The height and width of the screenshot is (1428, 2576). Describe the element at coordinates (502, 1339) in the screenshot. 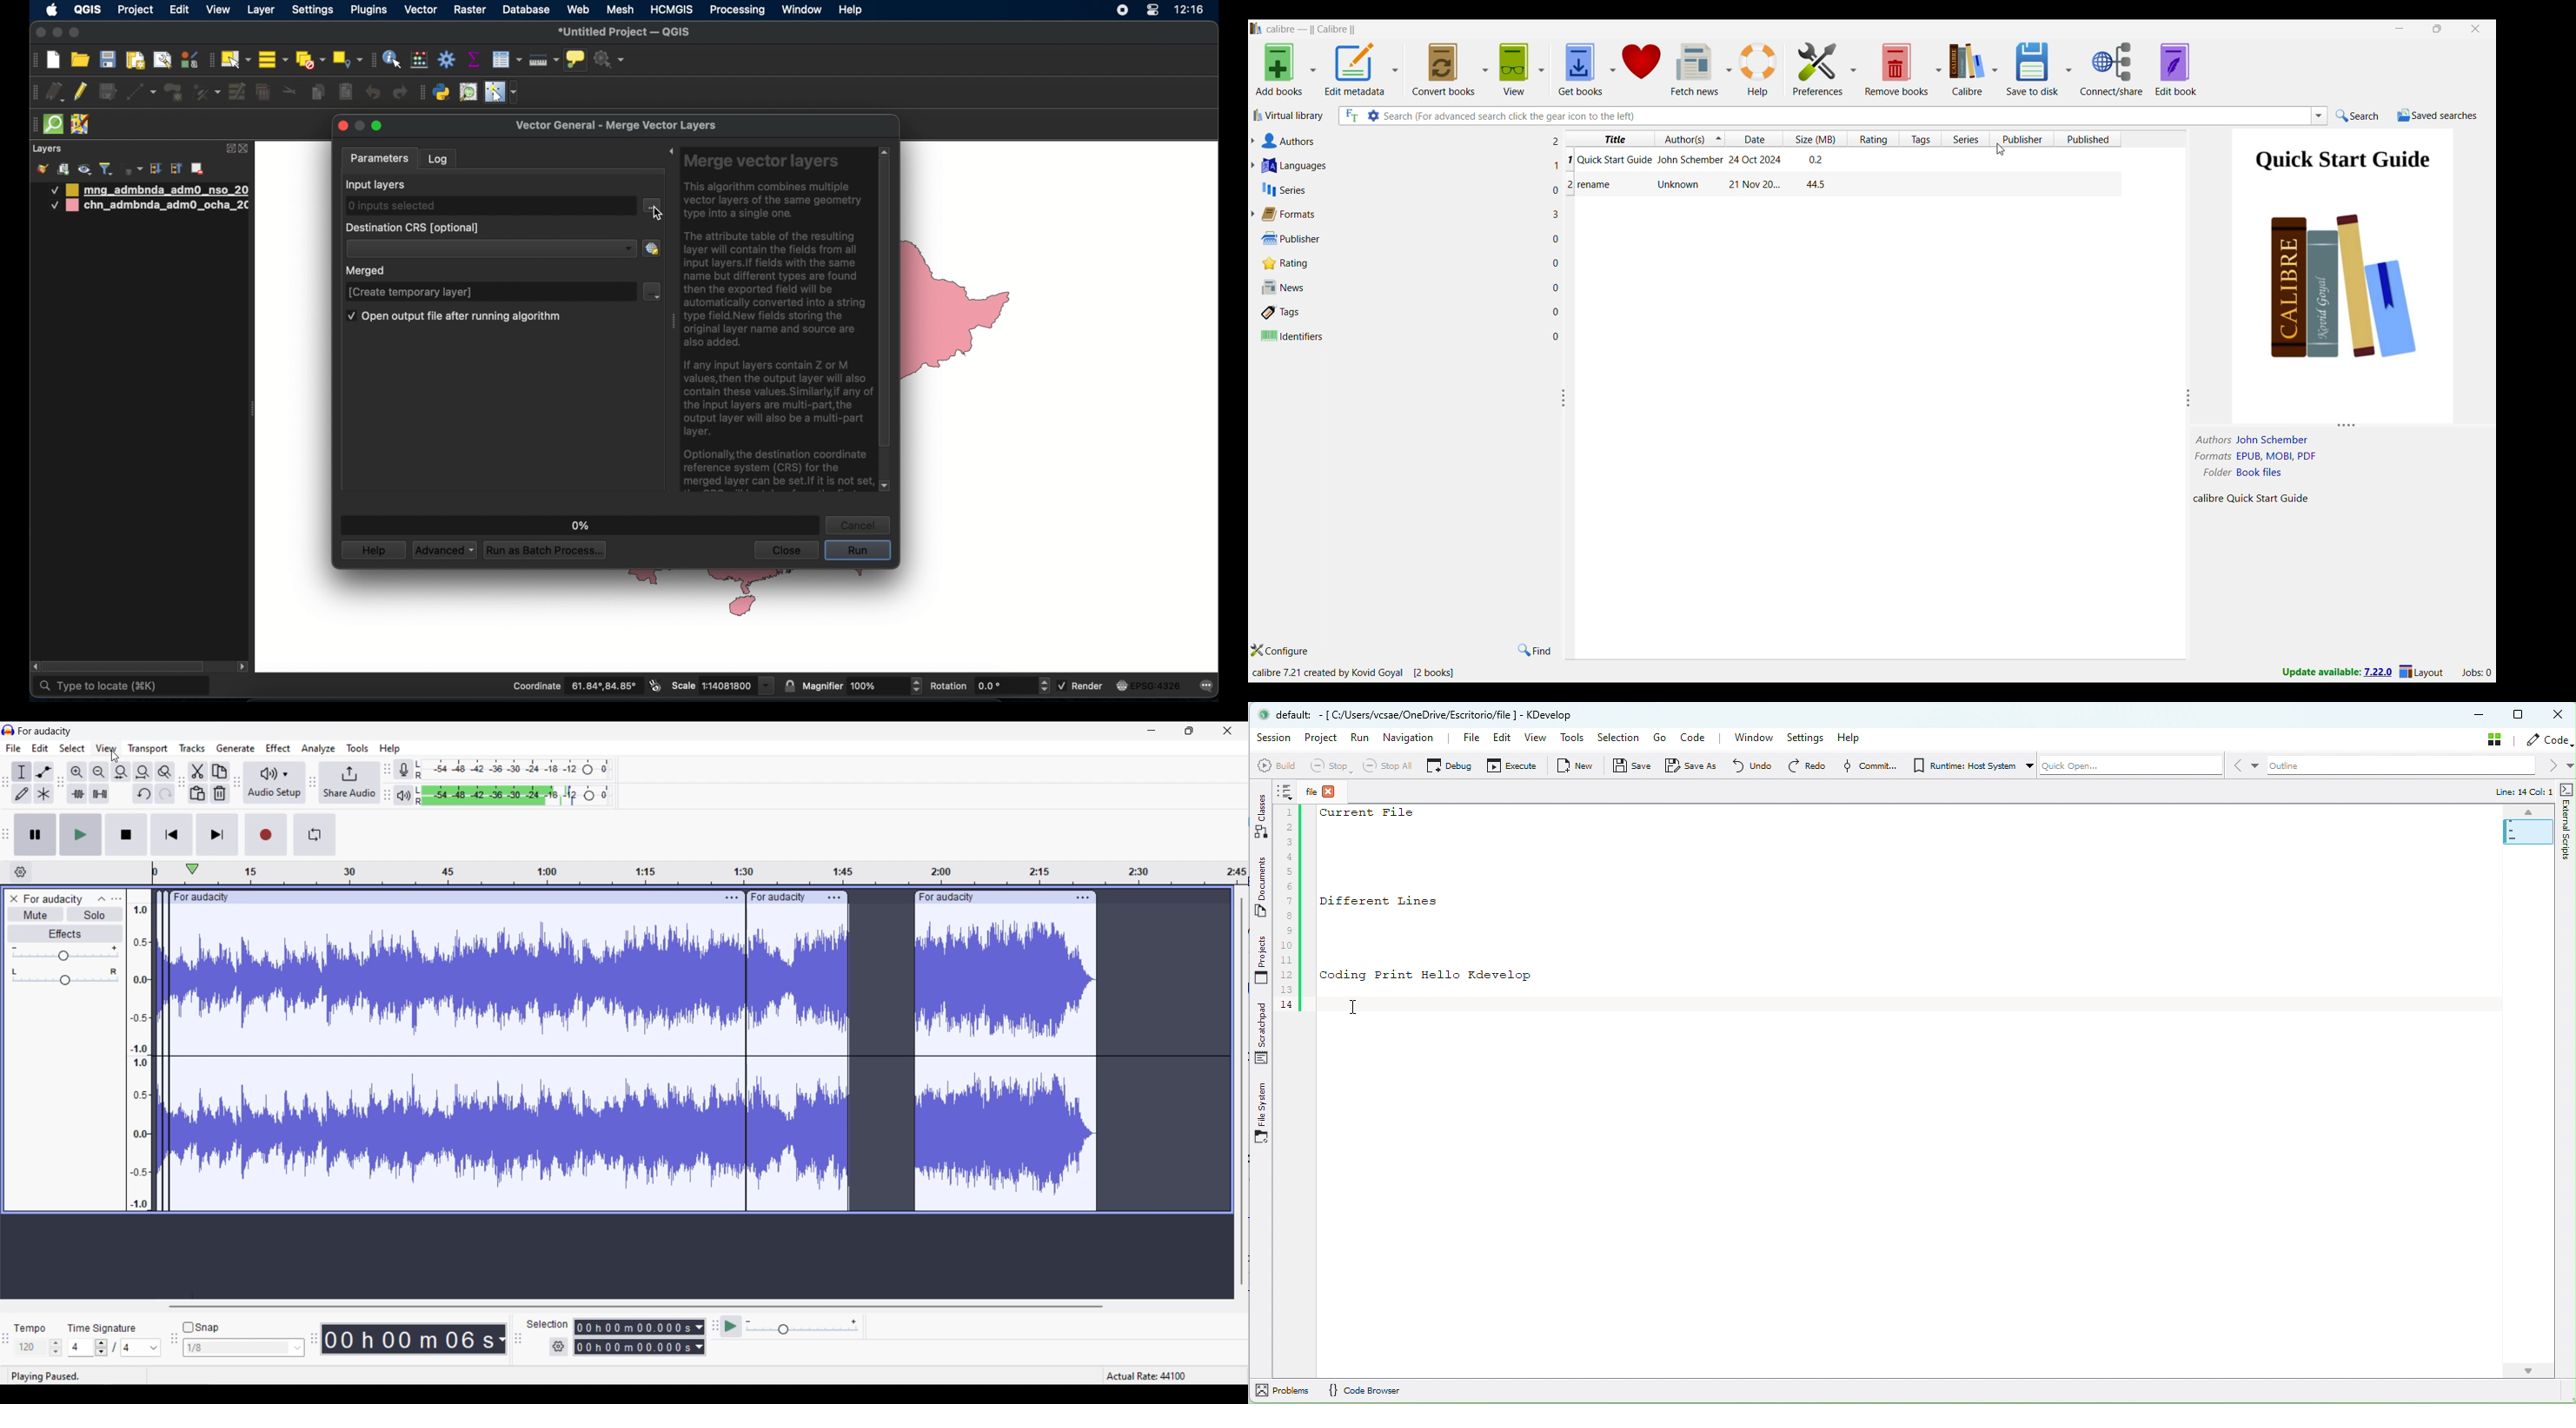

I see `Duration measurement` at that location.